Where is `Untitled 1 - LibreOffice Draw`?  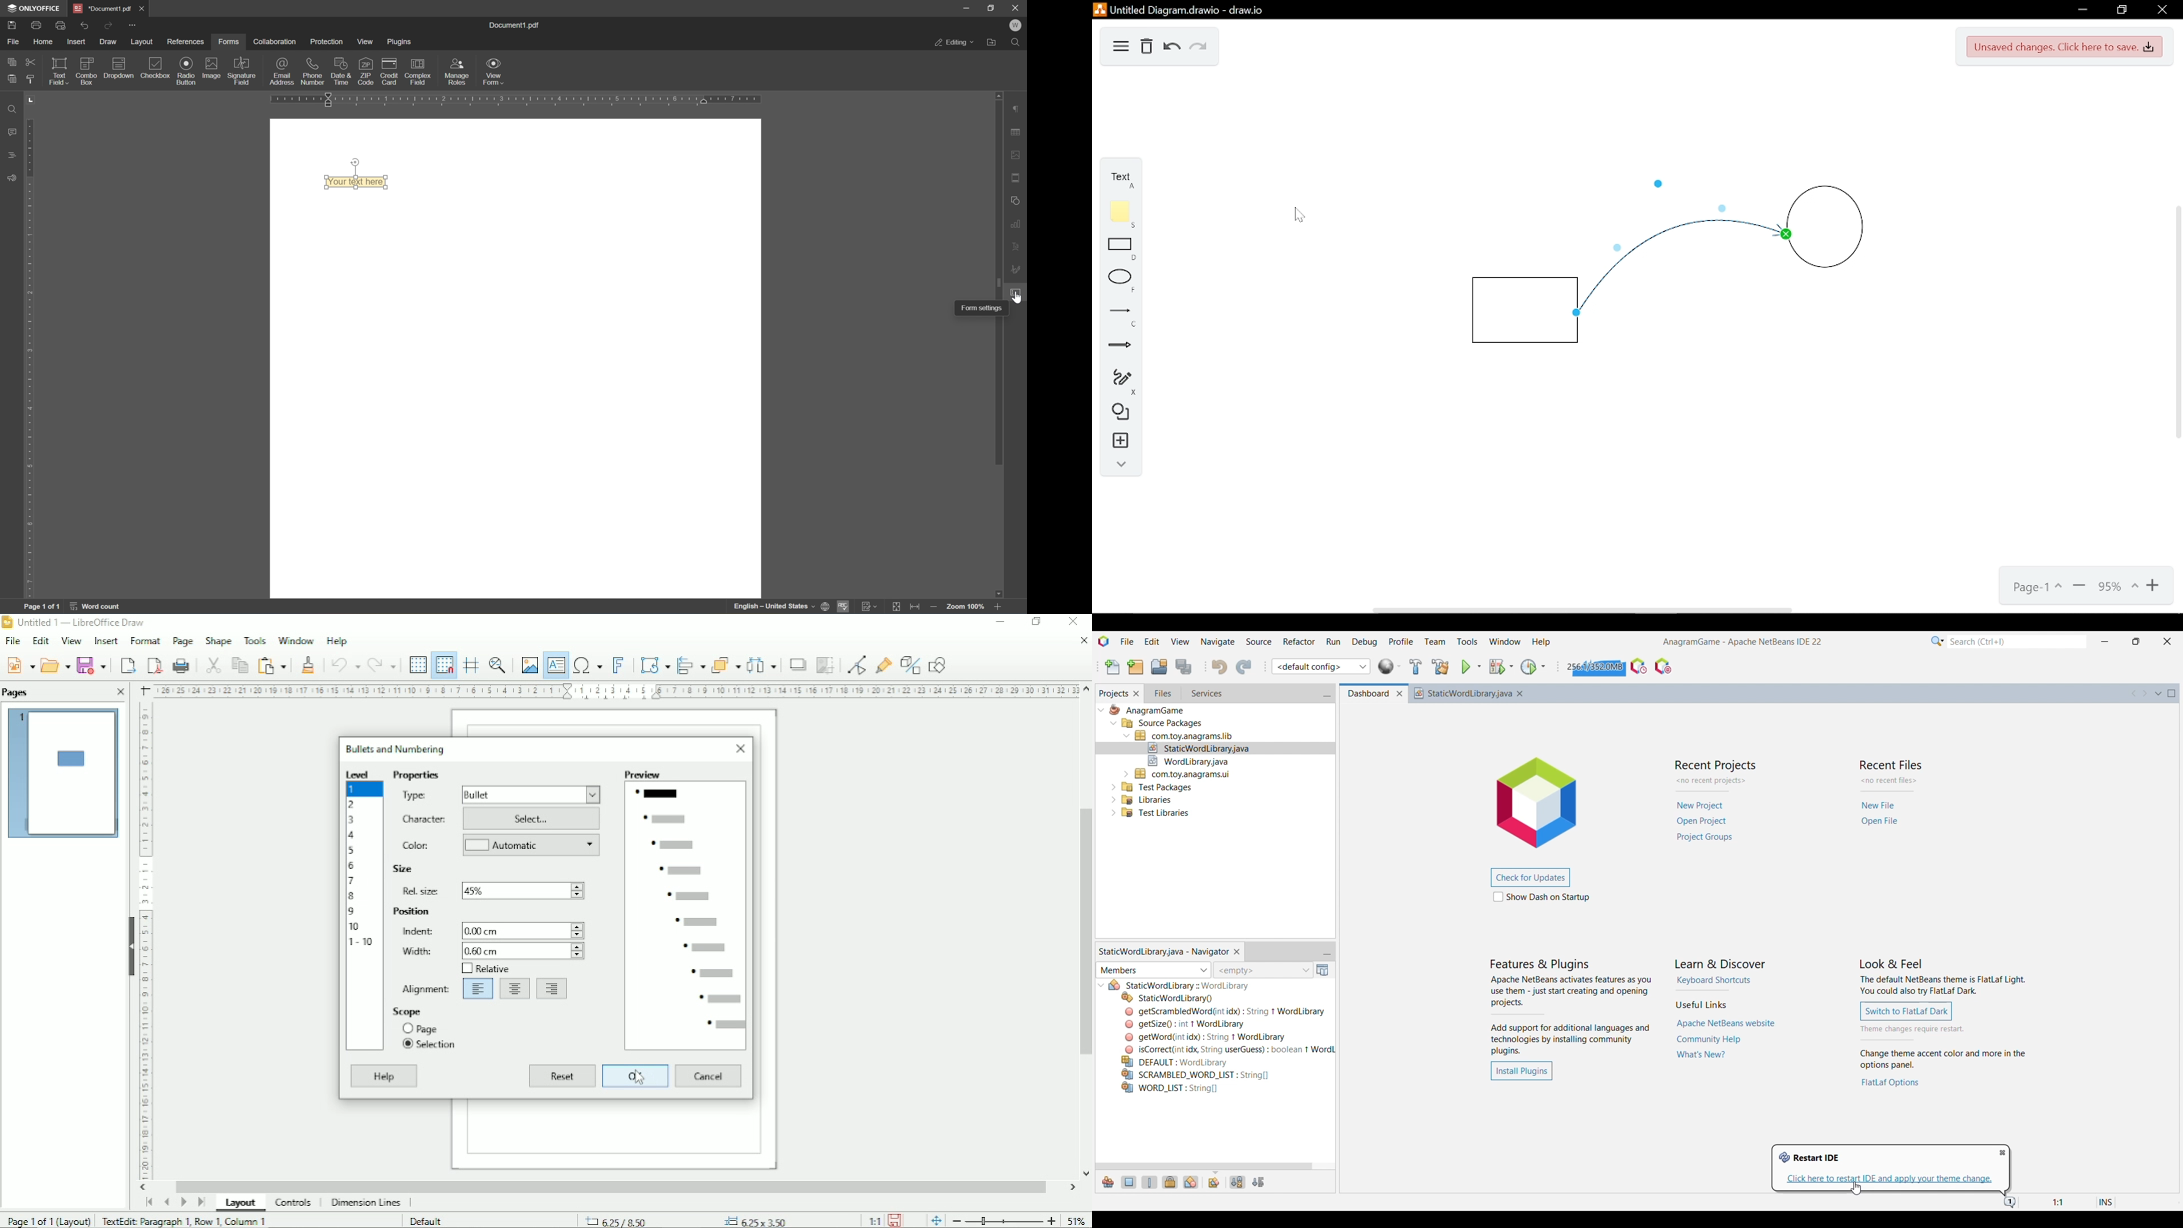
Untitled 1 - LibreOffice Draw is located at coordinates (77, 621).